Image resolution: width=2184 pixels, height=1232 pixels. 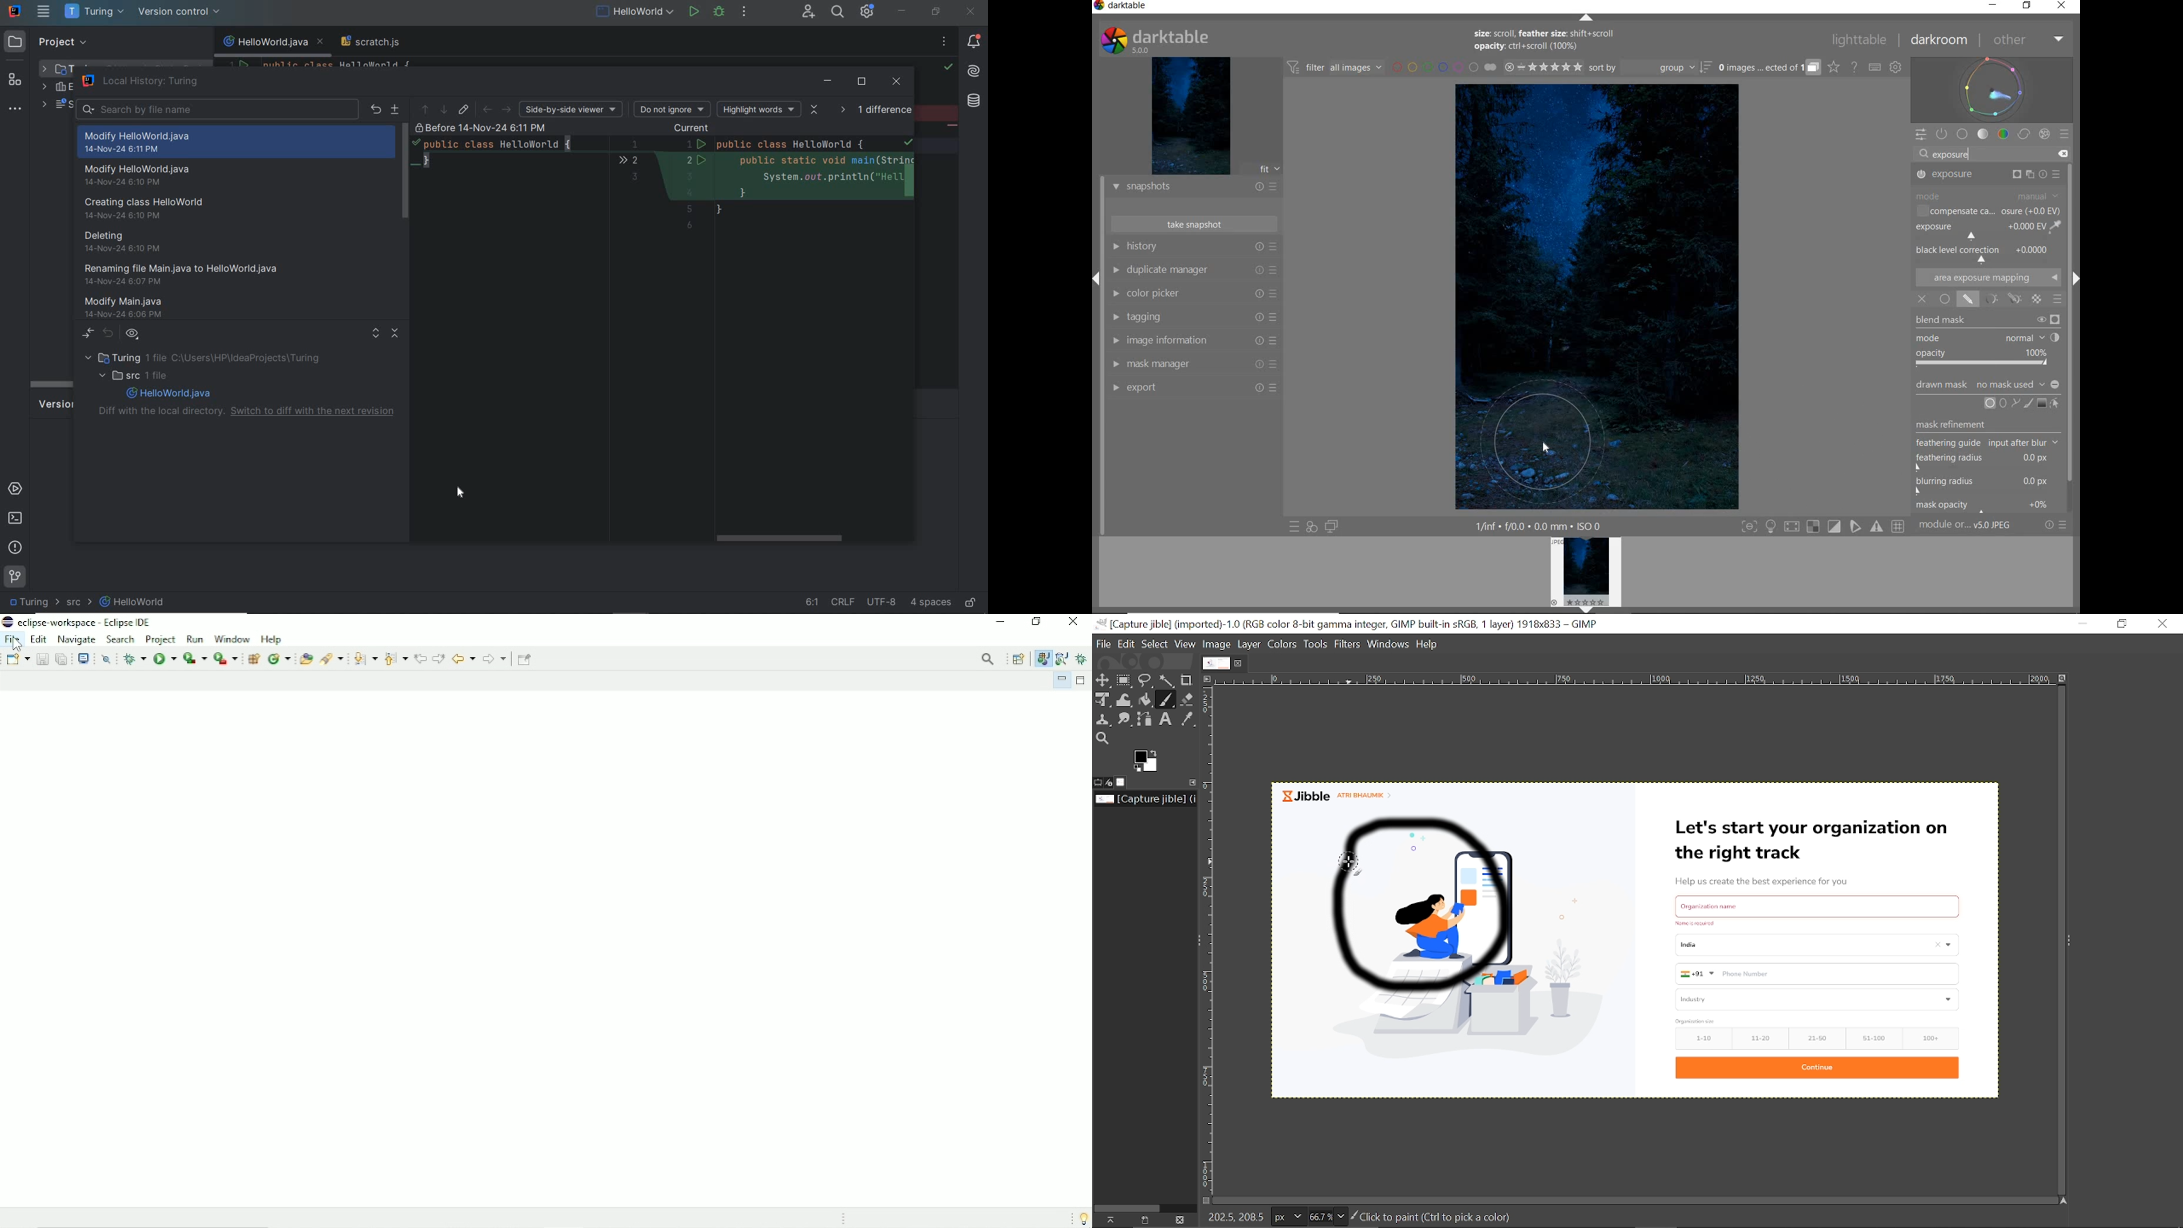 What do you see at coordinates (1994, 5) in the screenshot?
I see `MINIMIZE` at bounding box center [1994, 5].